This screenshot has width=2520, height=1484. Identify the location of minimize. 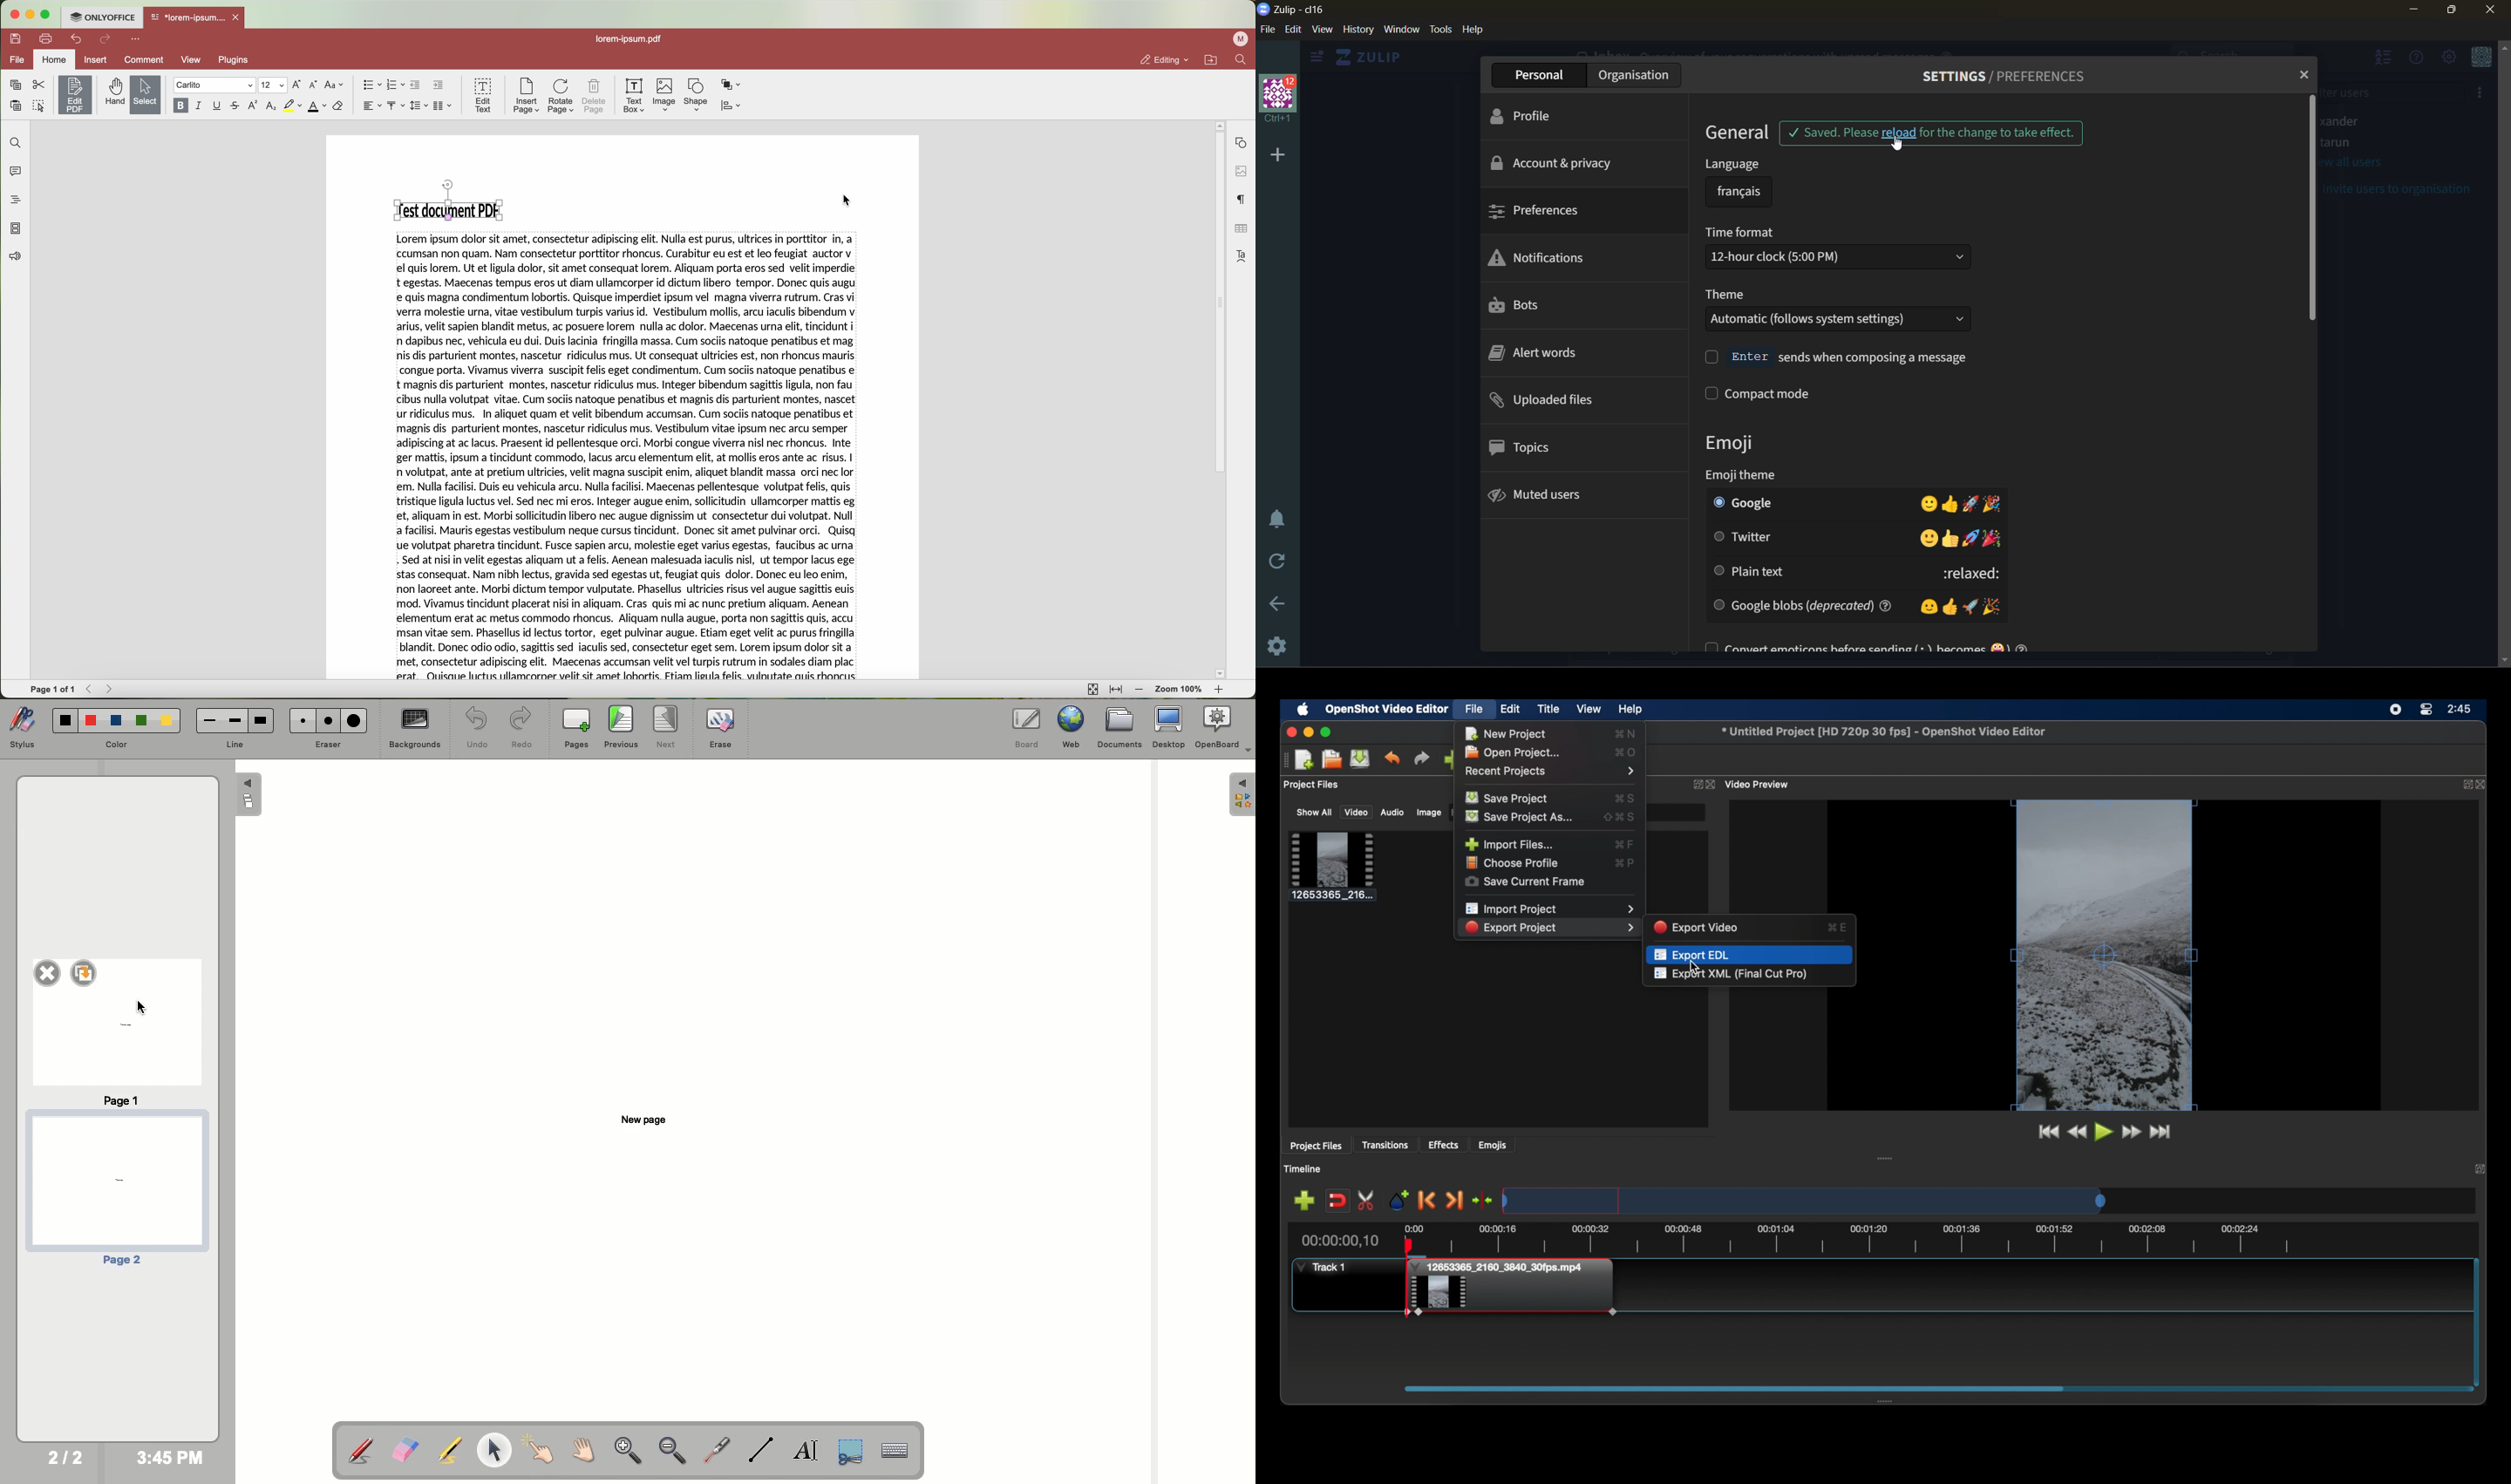
(1308, 732).